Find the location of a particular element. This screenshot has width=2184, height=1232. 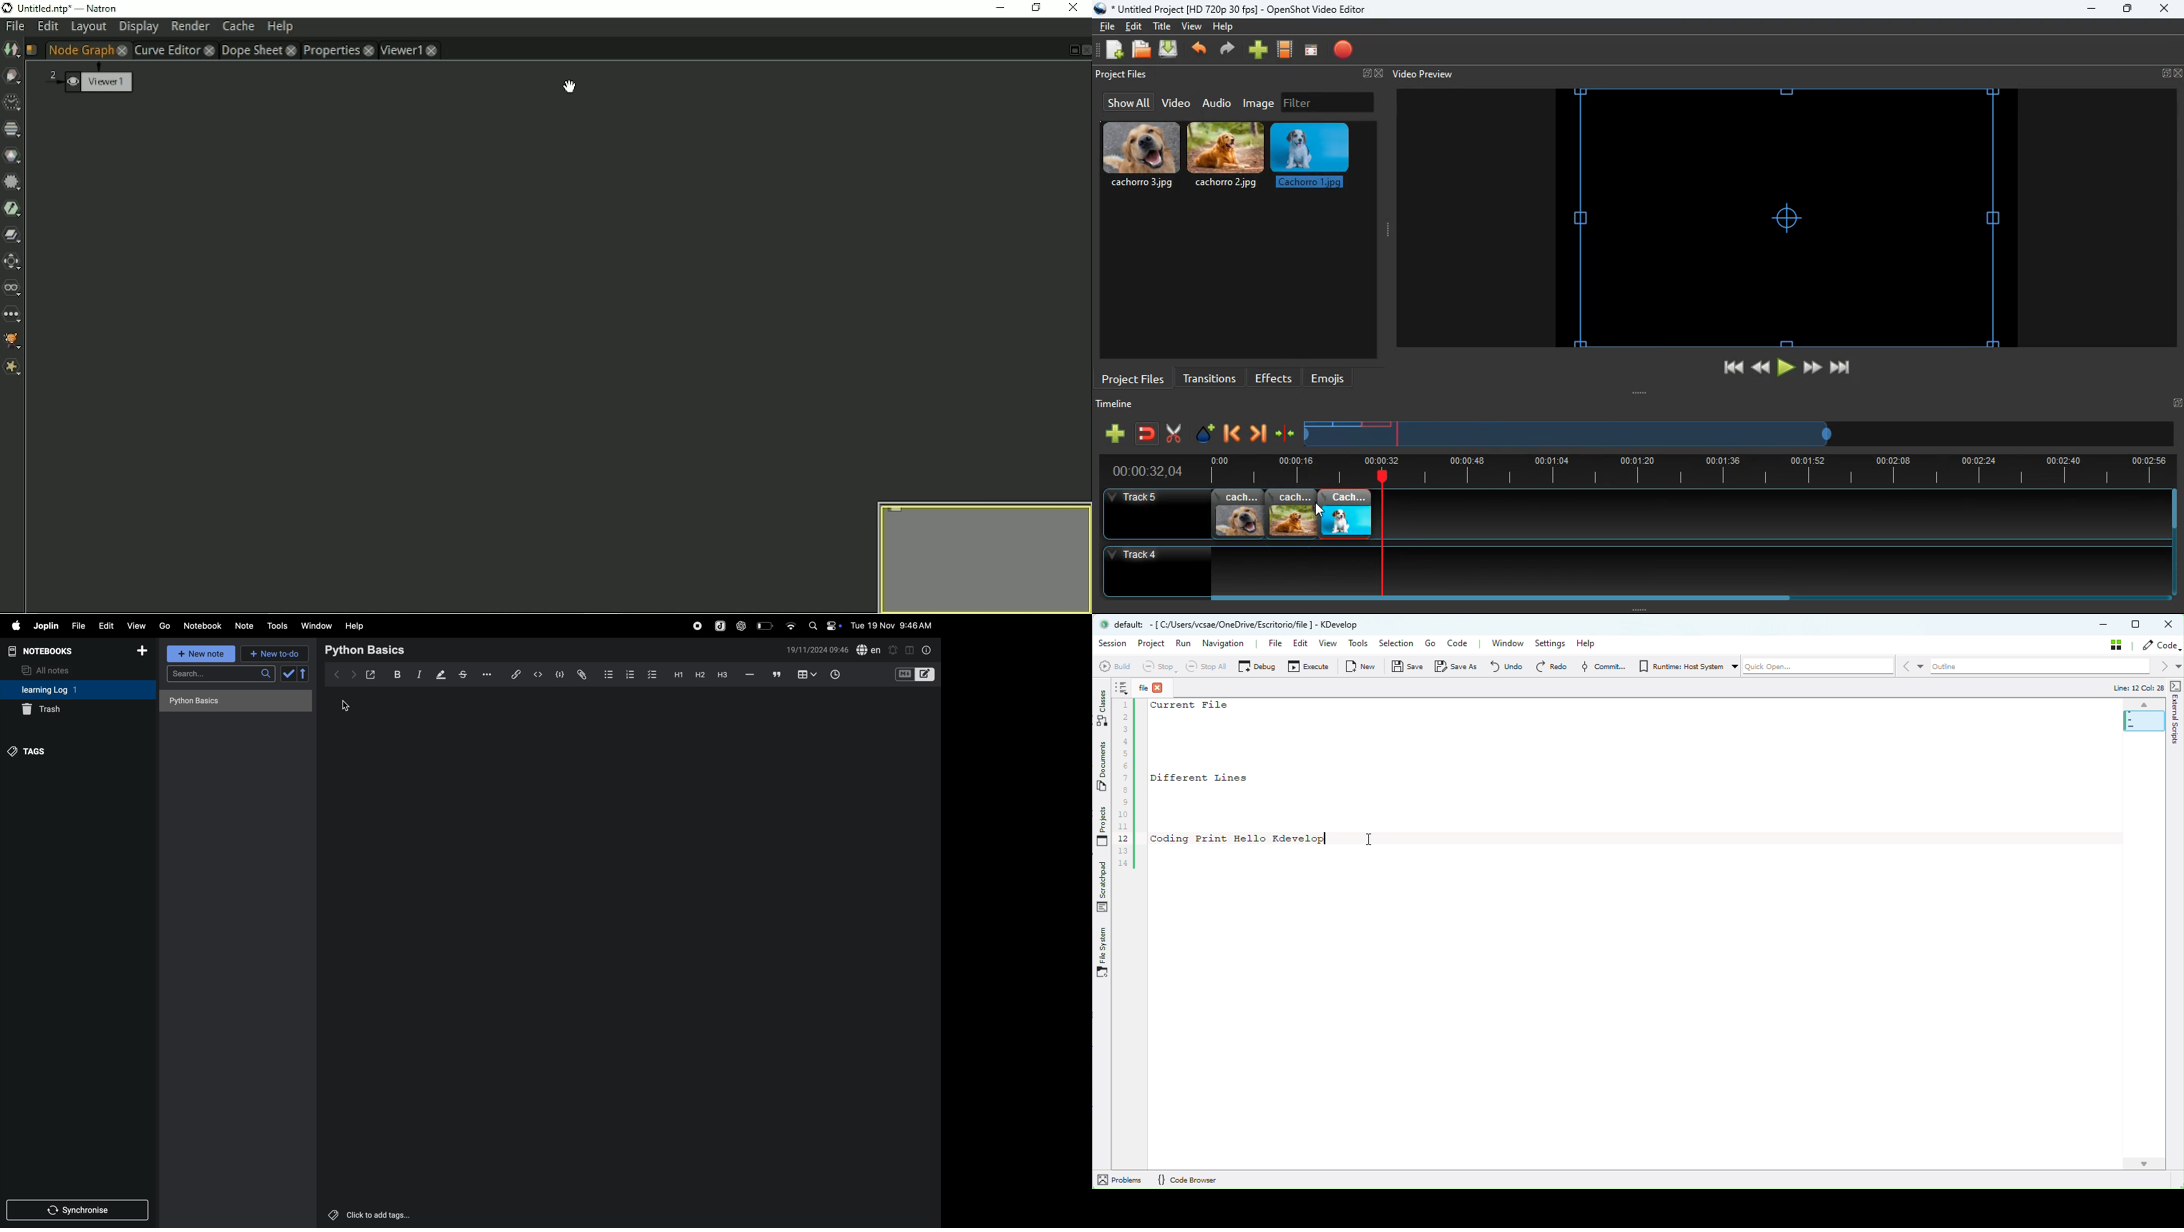

add time is located at coordinates (845, 675).